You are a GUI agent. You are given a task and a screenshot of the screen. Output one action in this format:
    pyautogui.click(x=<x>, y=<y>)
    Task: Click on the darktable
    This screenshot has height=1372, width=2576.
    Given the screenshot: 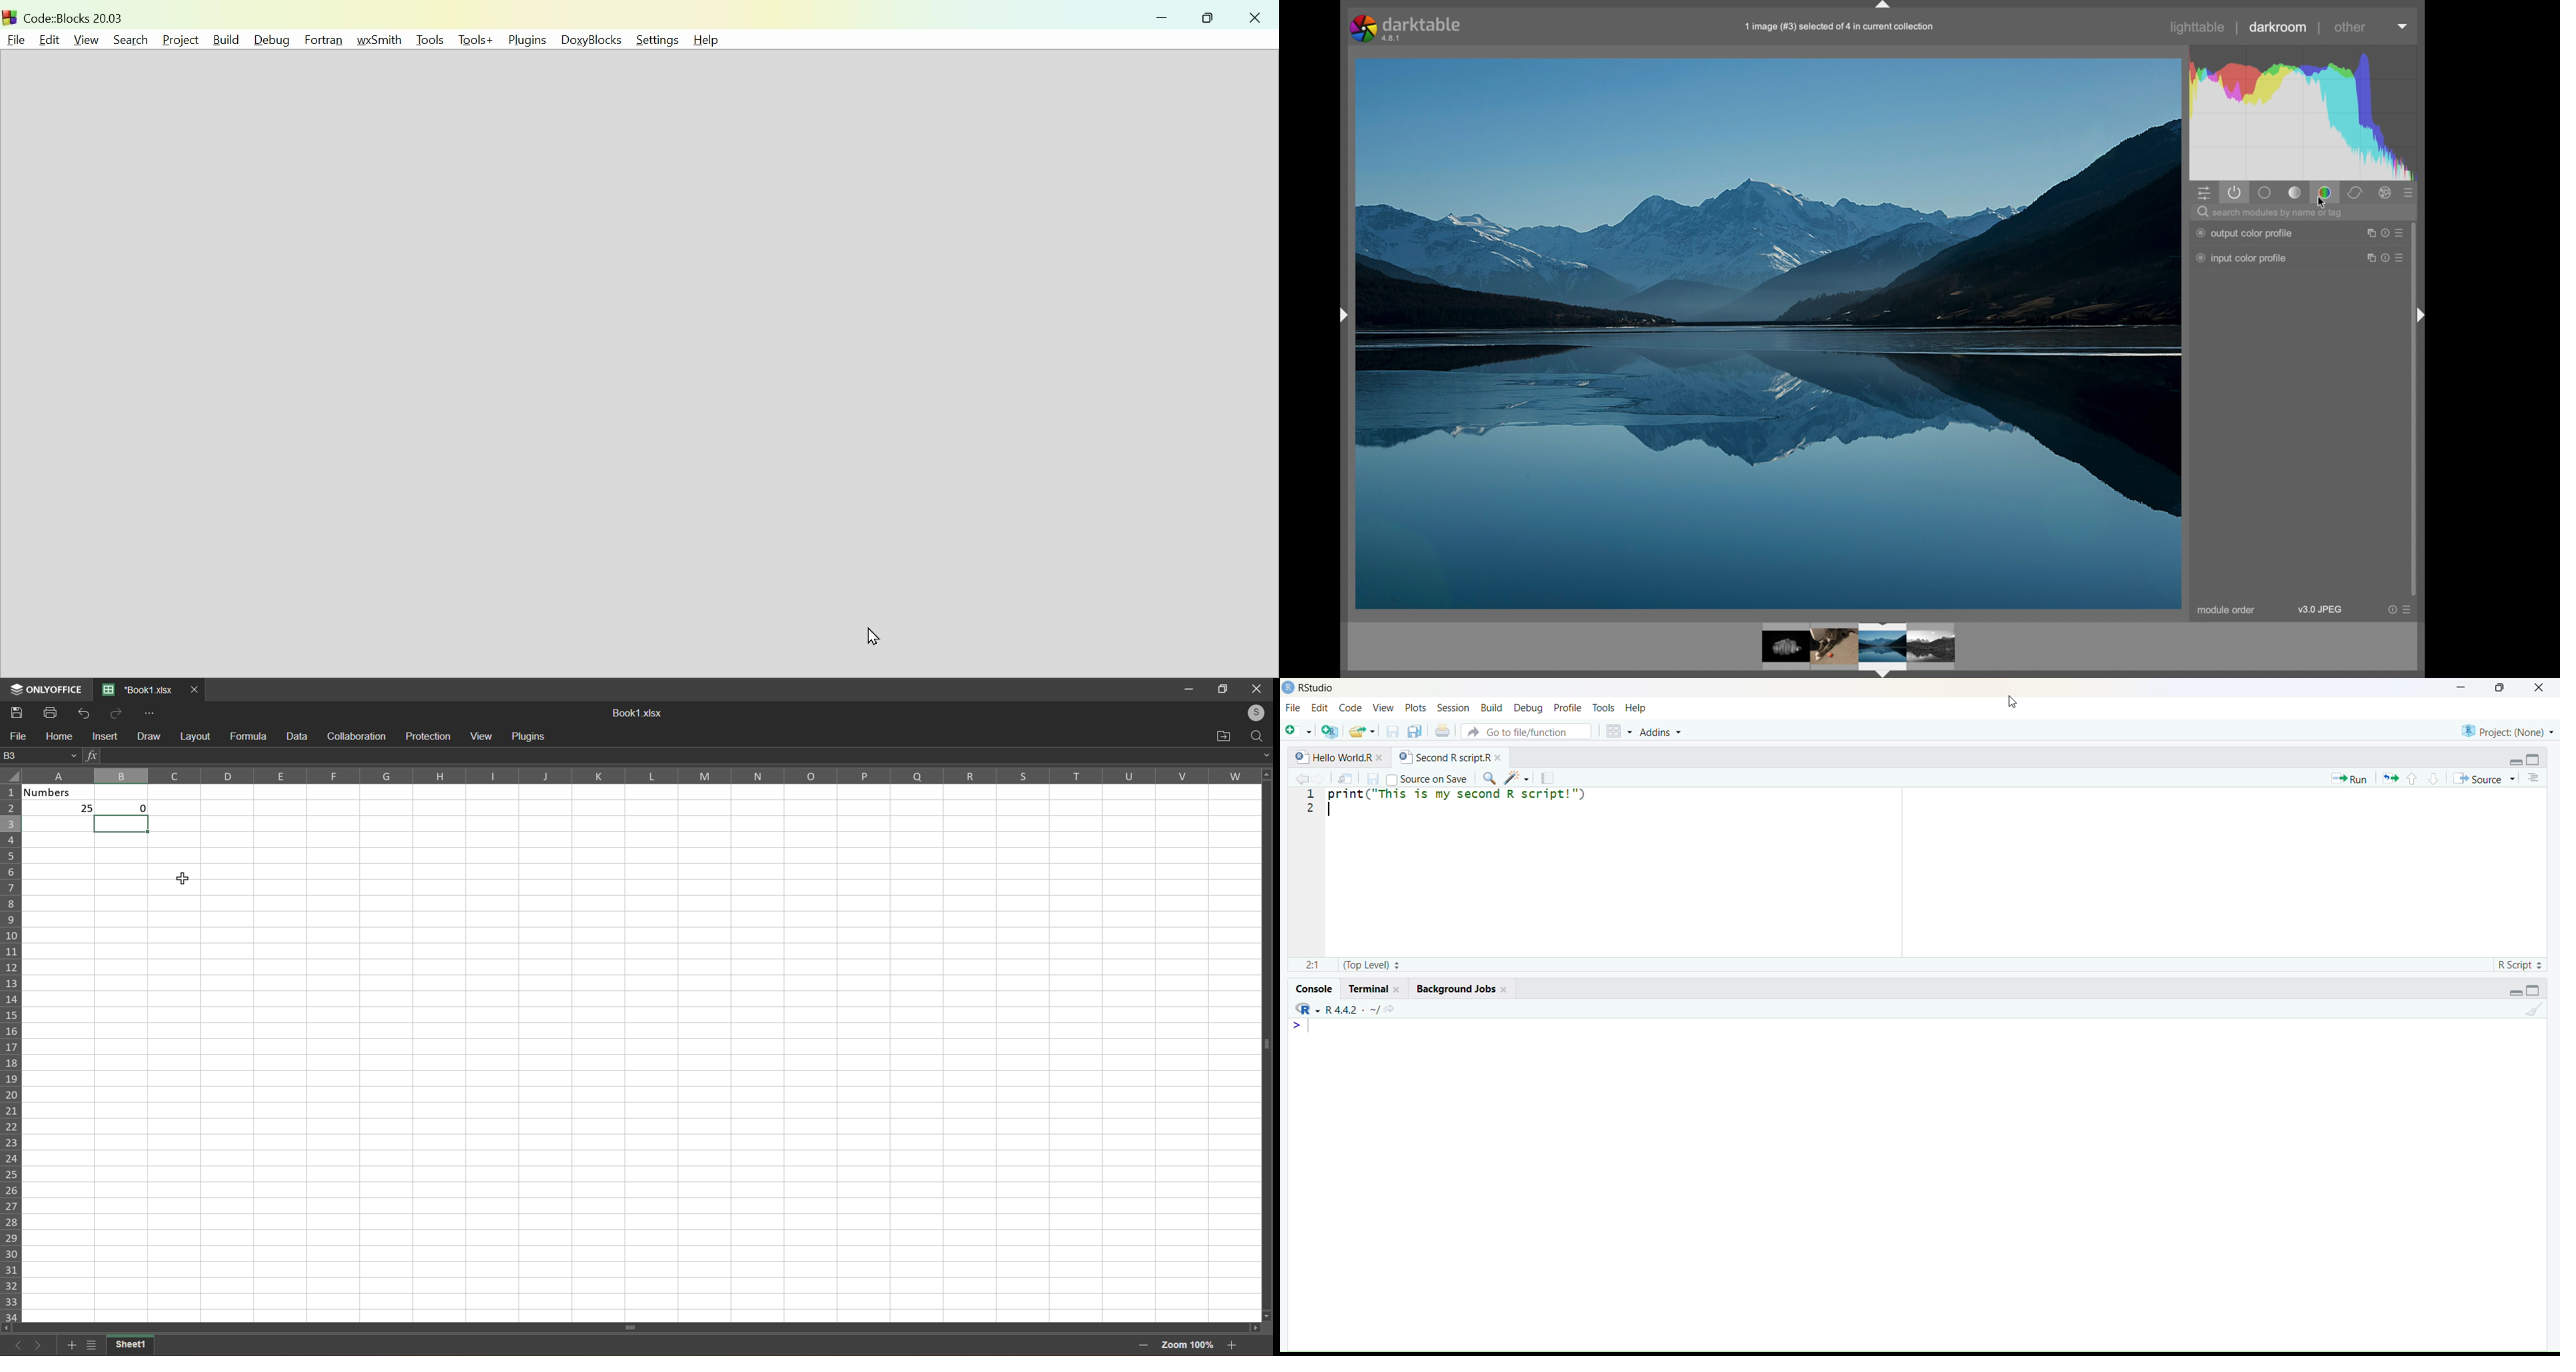 What is the action you would take?
    pyautogui.click(x=1407, y=29)
    